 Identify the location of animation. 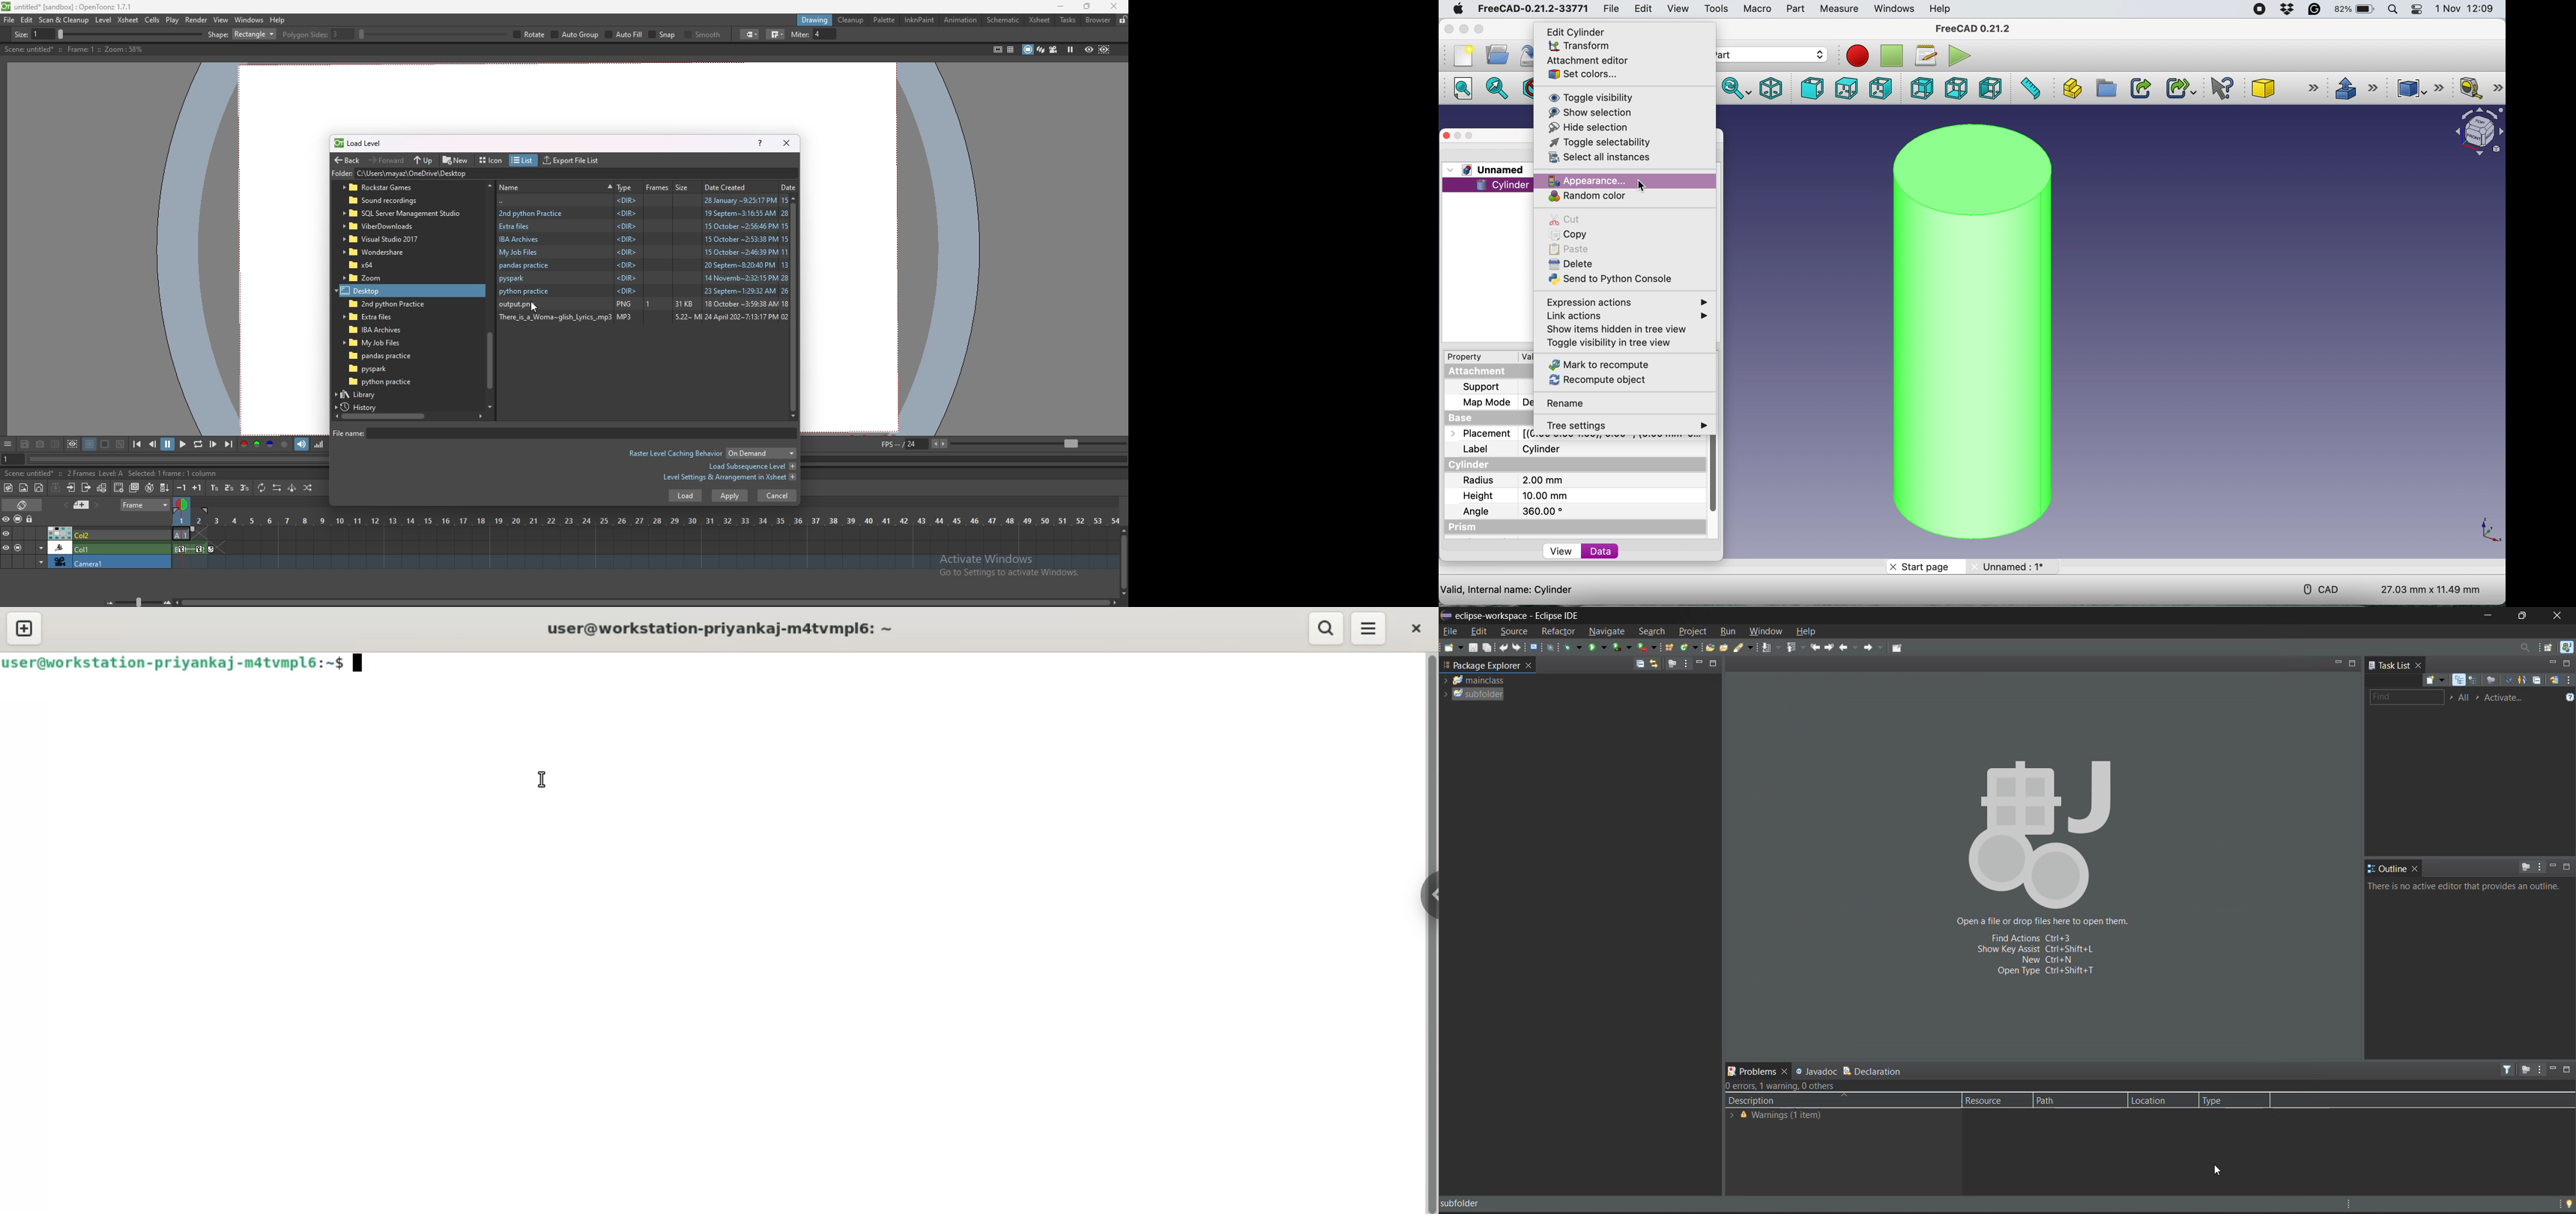
(962, 20).